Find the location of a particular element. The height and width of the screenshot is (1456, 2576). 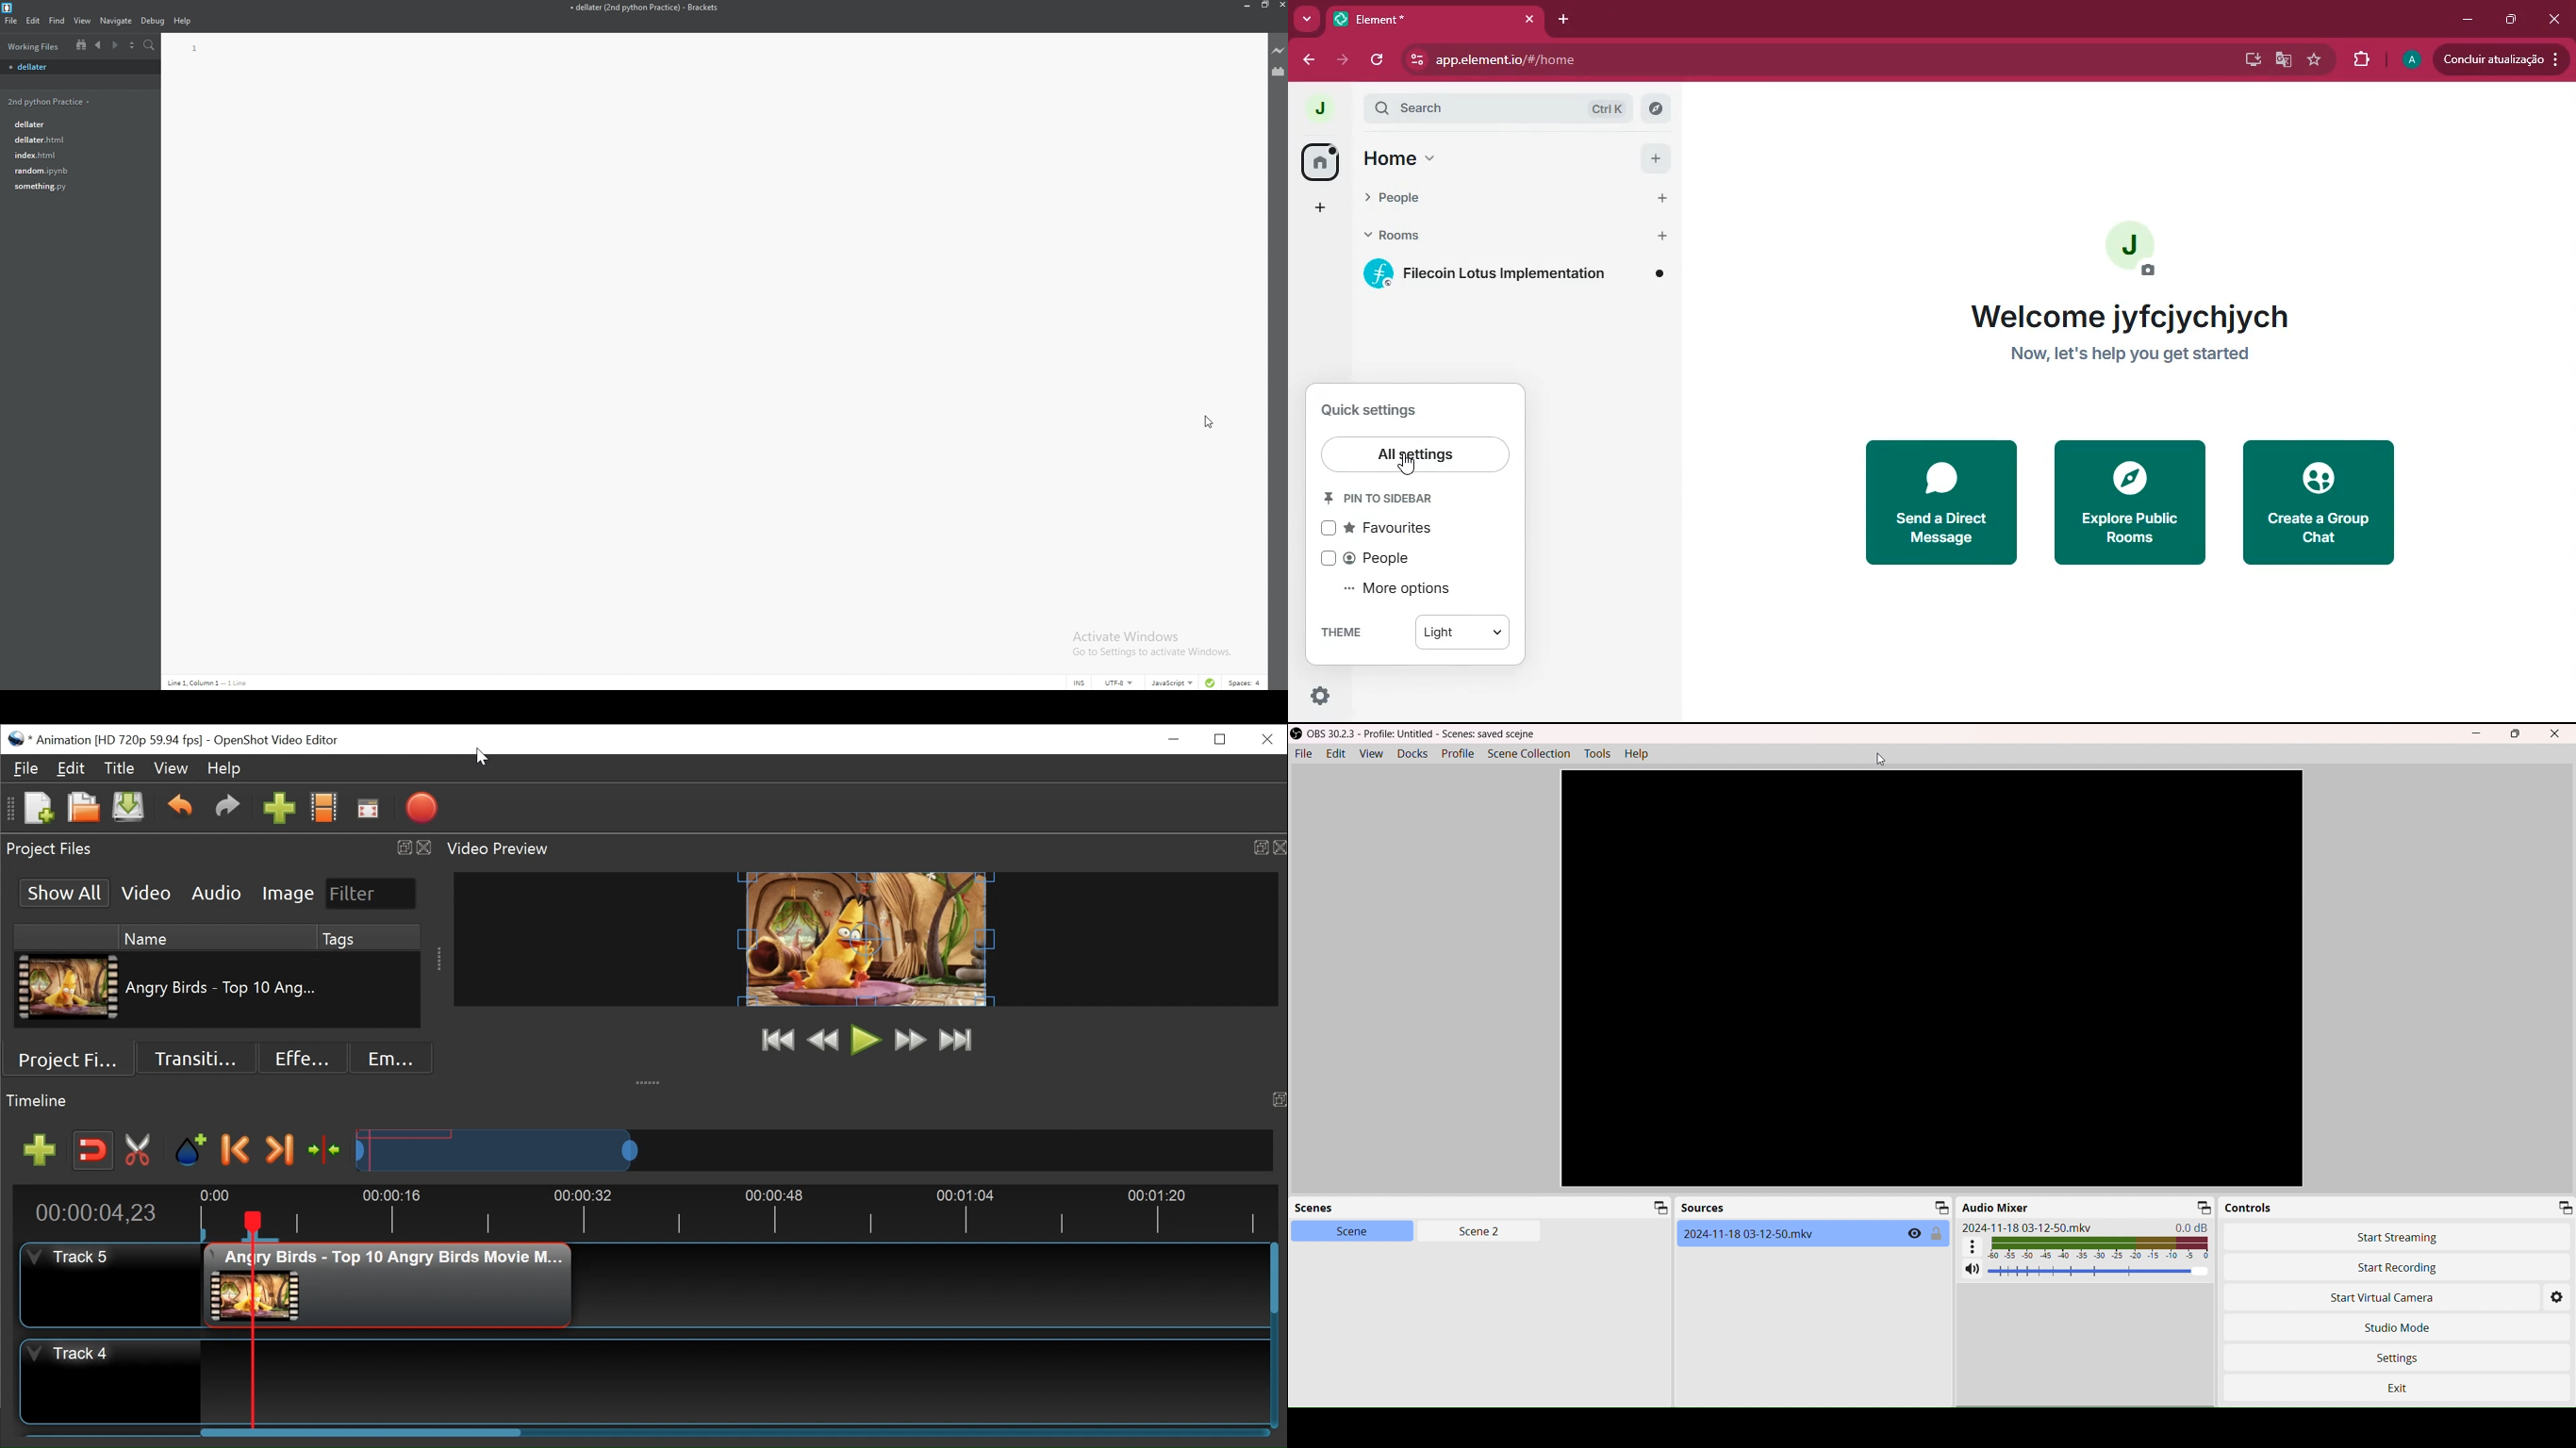

app.element.io/#/home is located at coordinates (1632, 59).